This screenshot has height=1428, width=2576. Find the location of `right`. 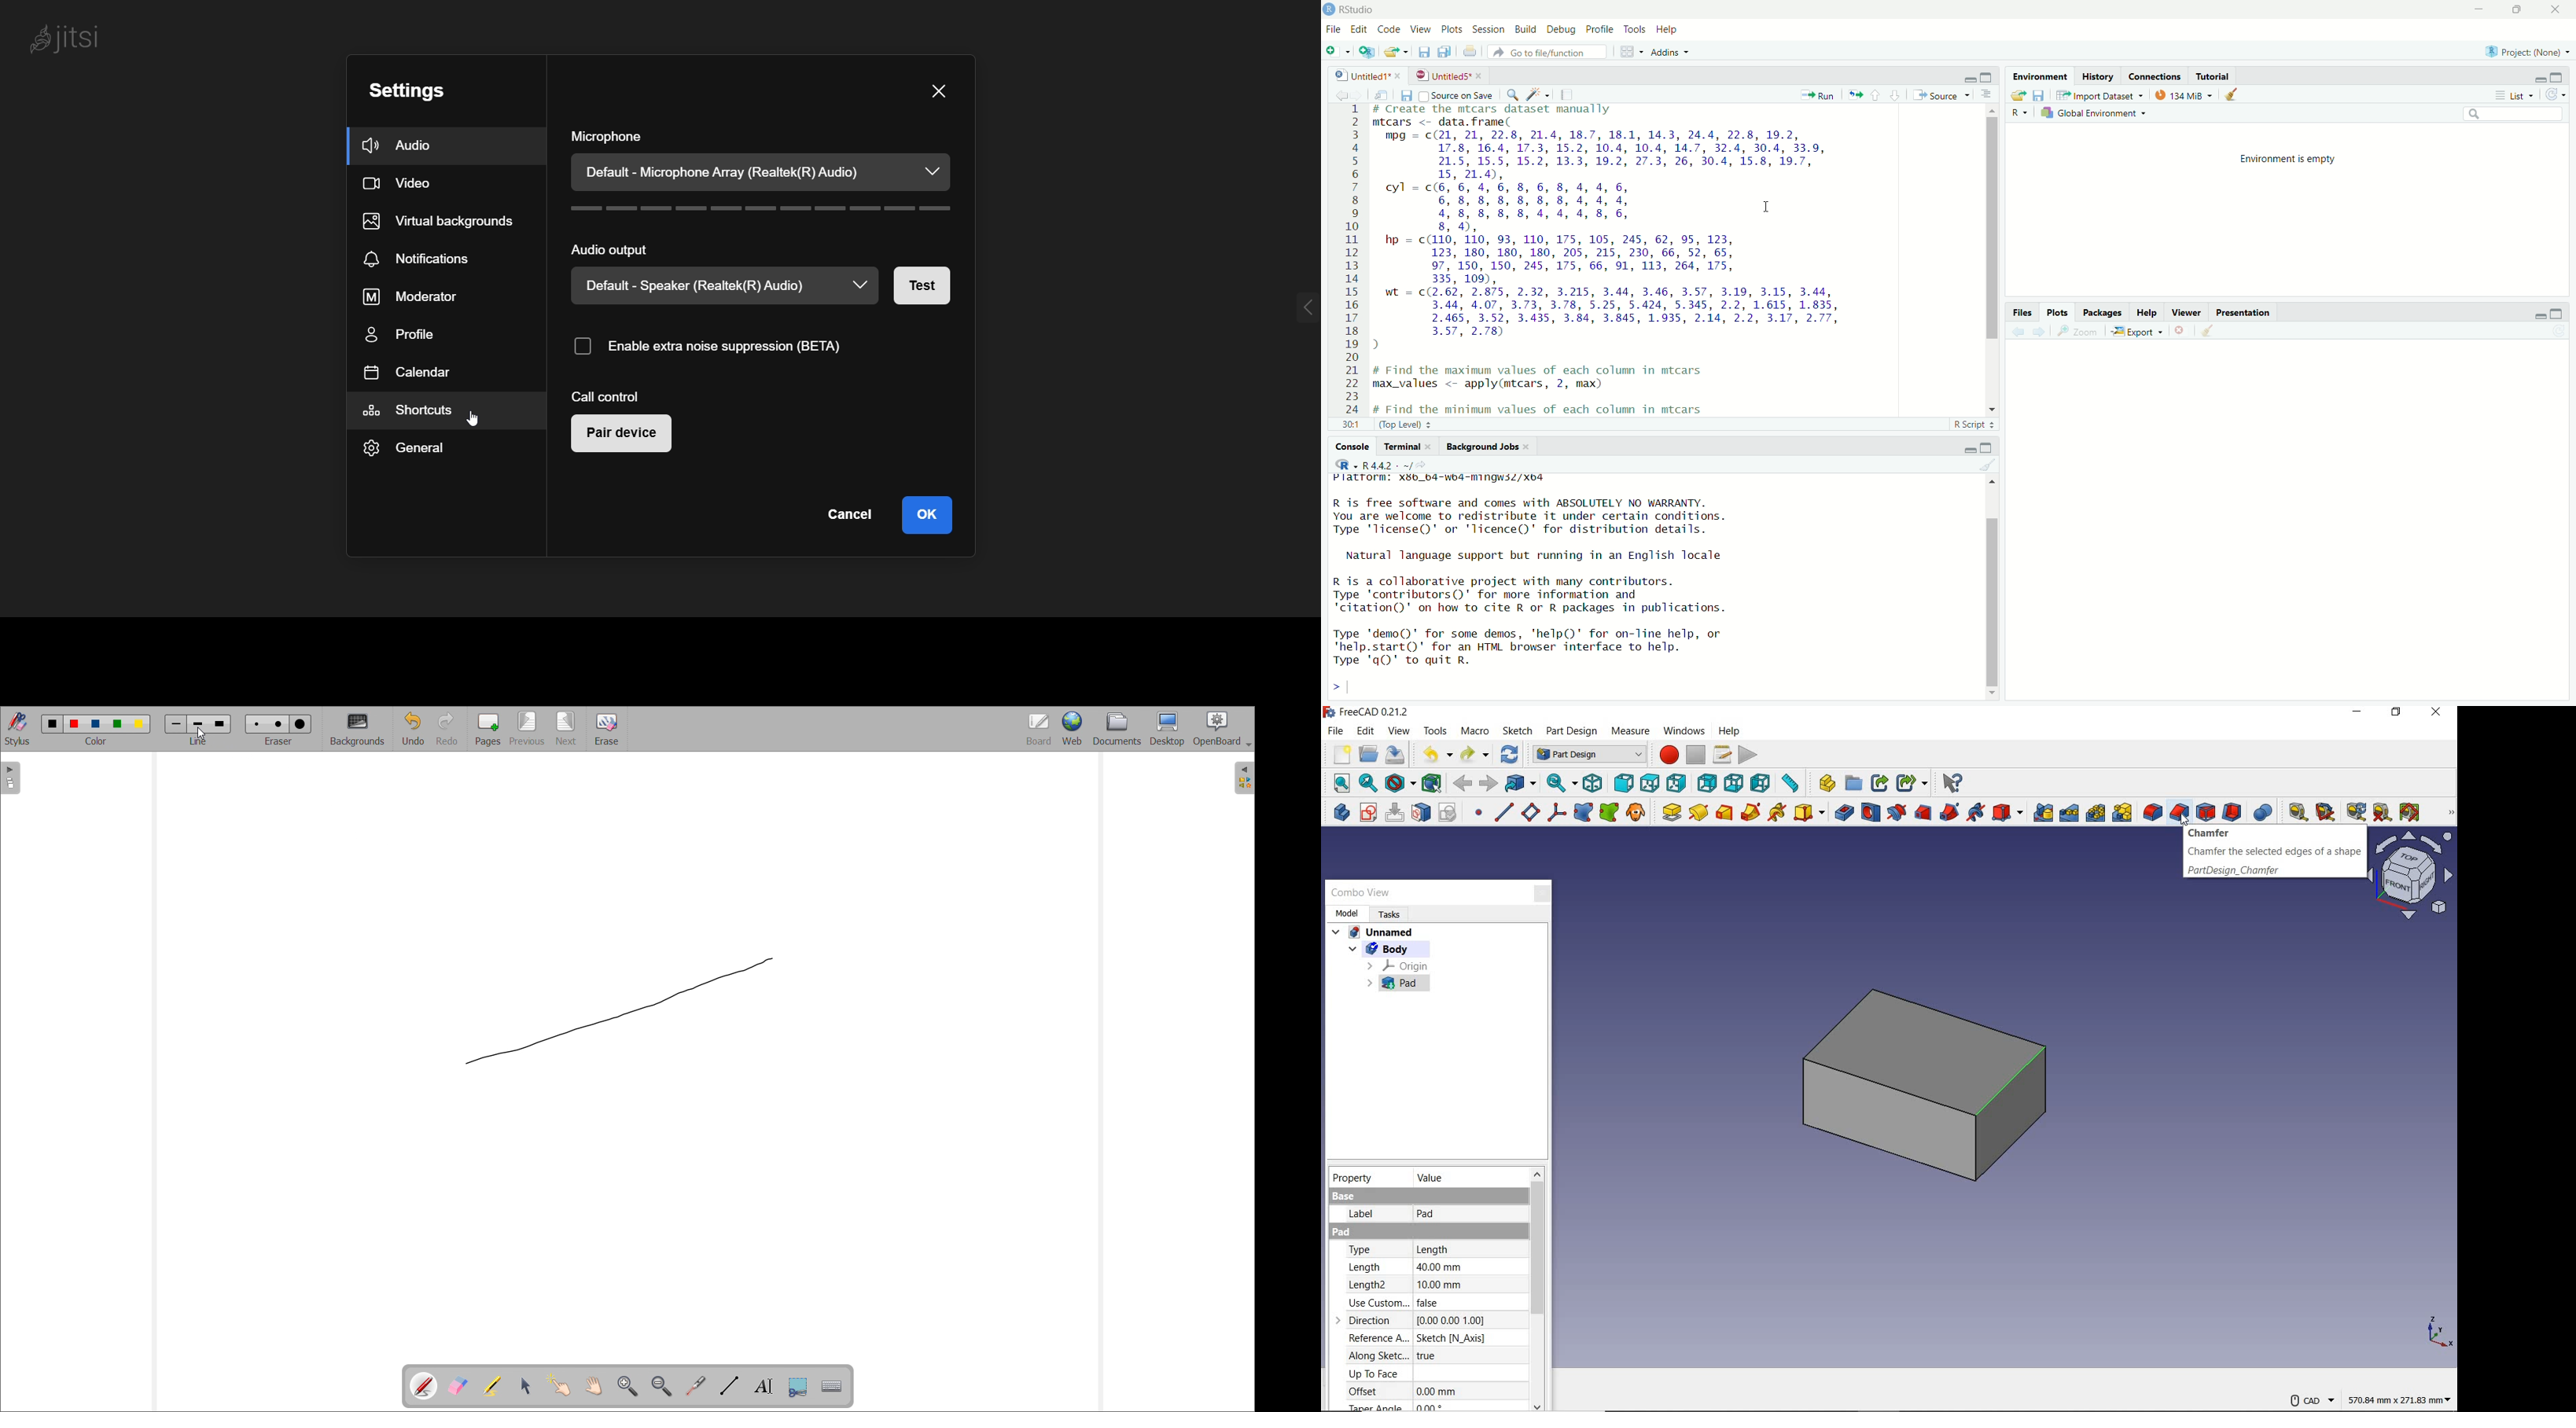

right is located at coordinates (1677, 784).